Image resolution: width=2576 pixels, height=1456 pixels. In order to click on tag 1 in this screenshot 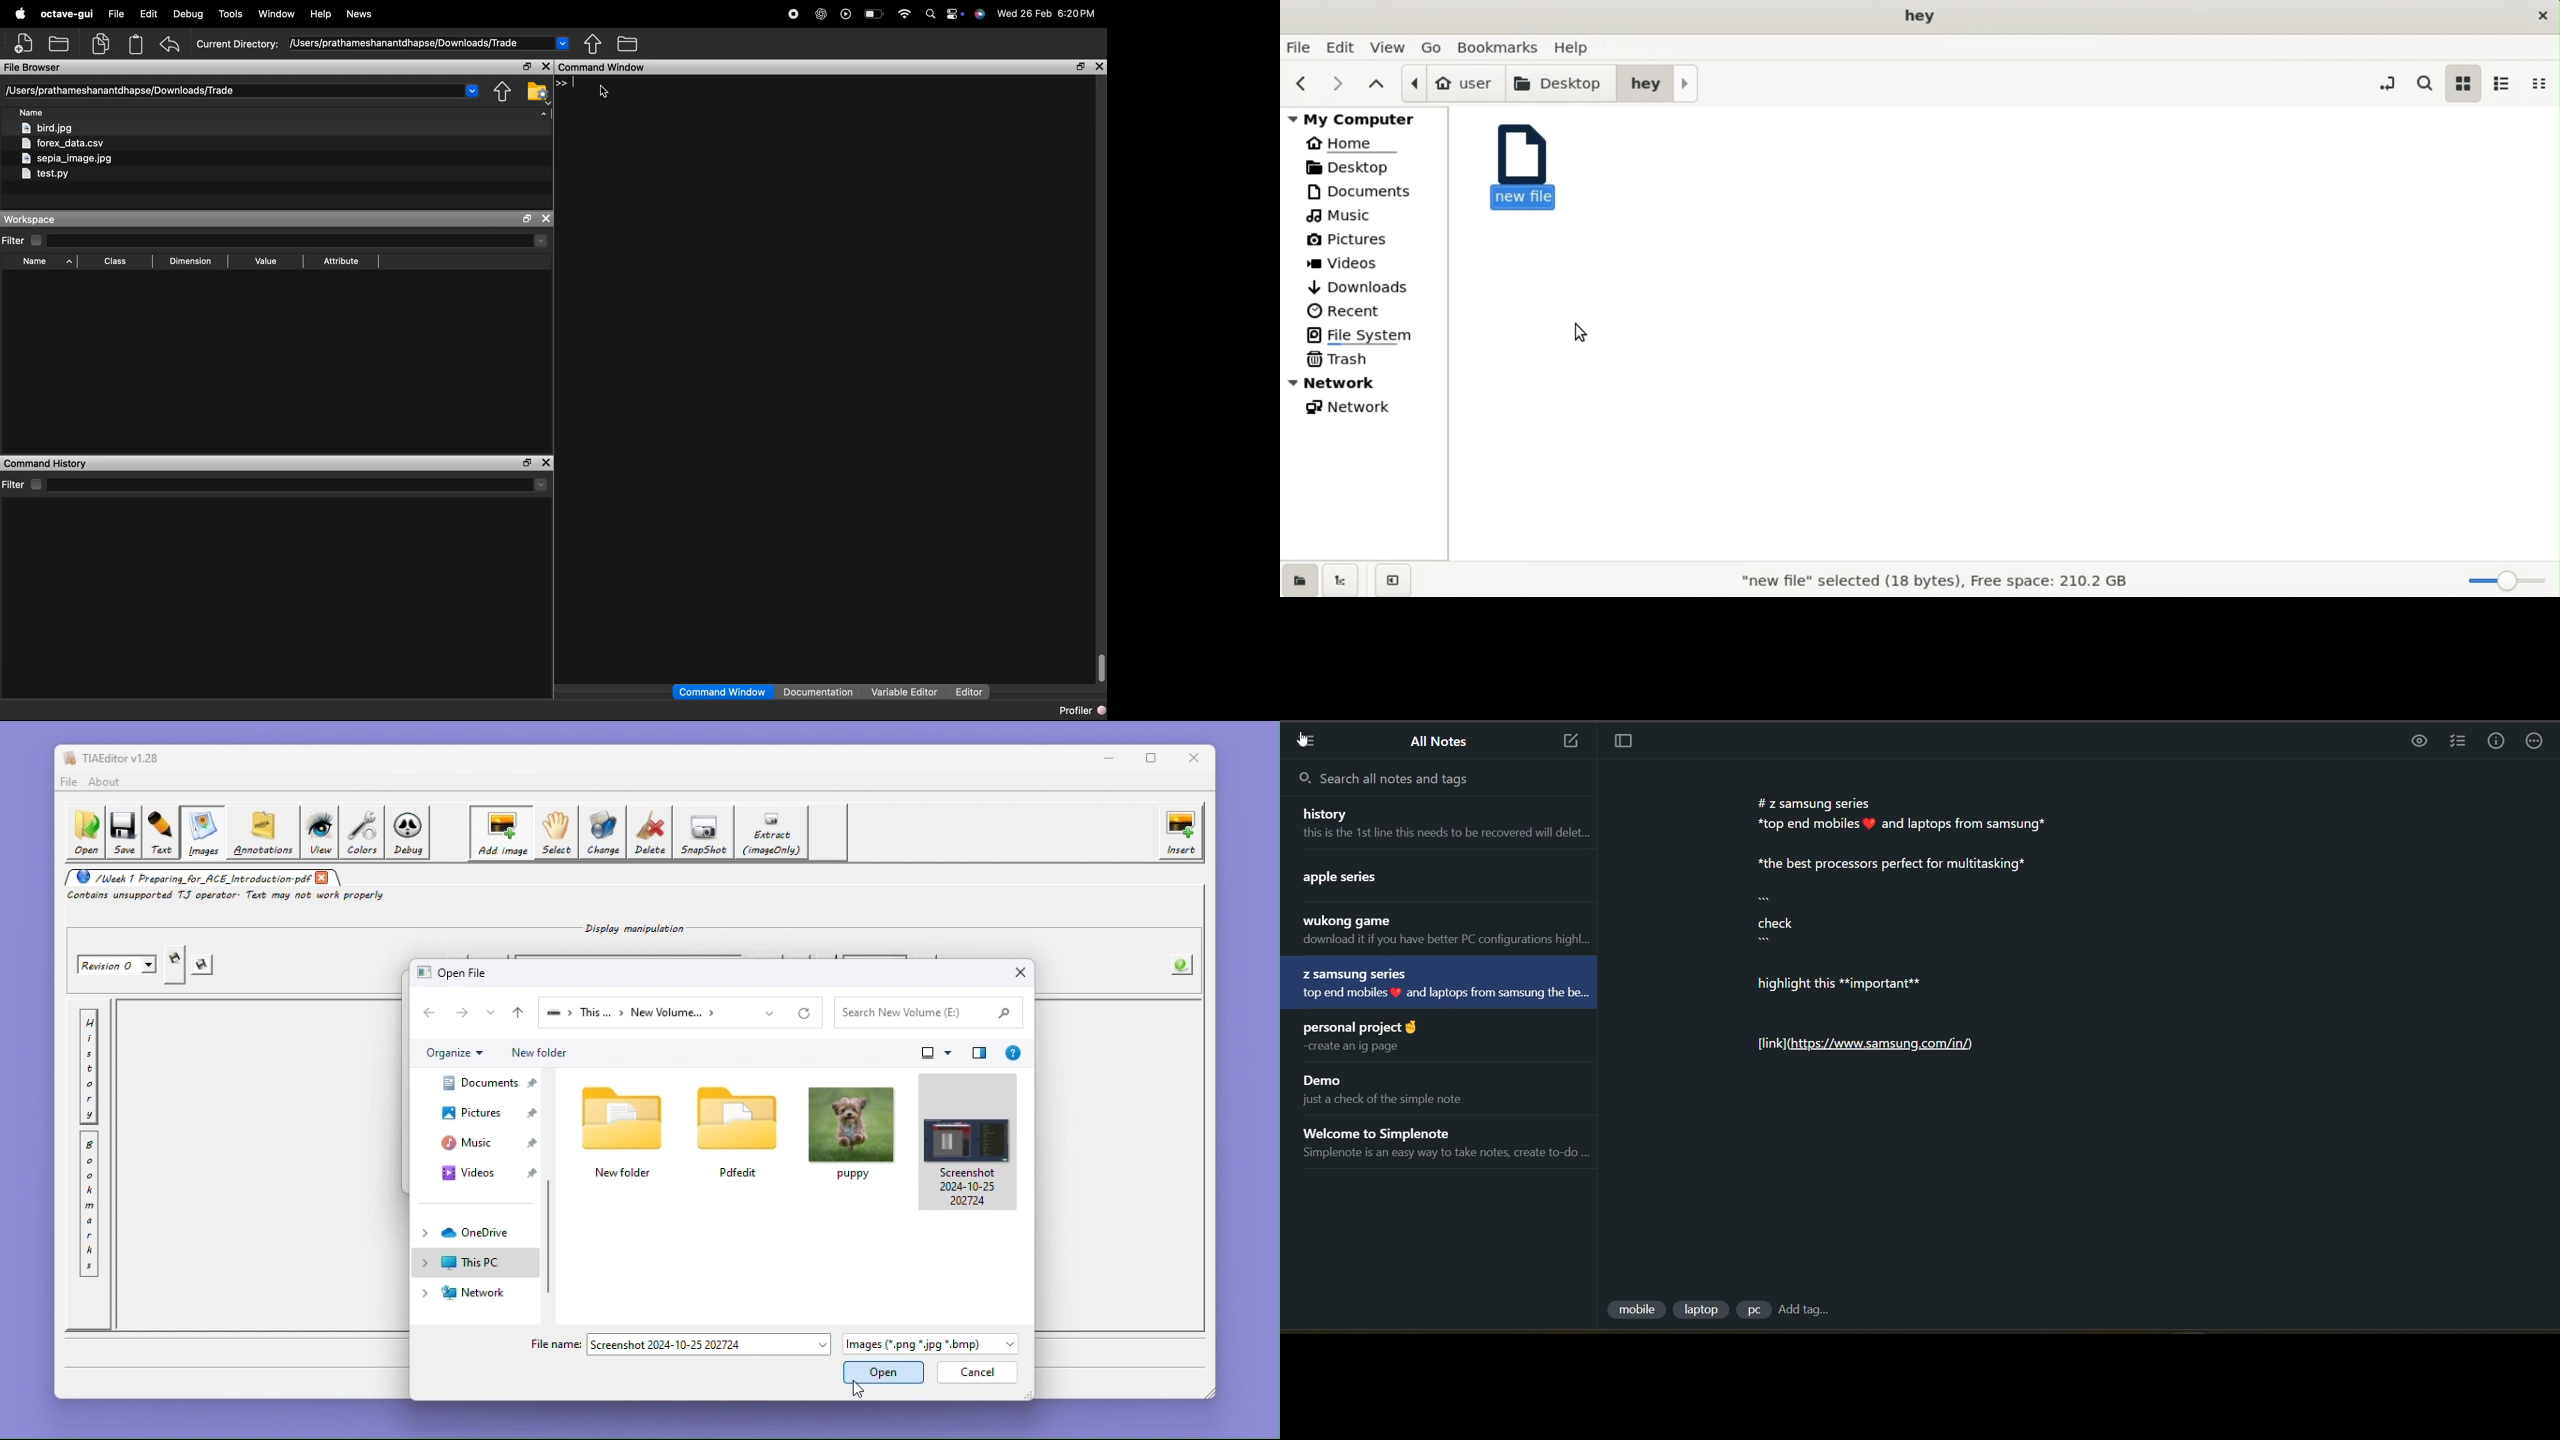, I will do `click(1635, 1312)`.